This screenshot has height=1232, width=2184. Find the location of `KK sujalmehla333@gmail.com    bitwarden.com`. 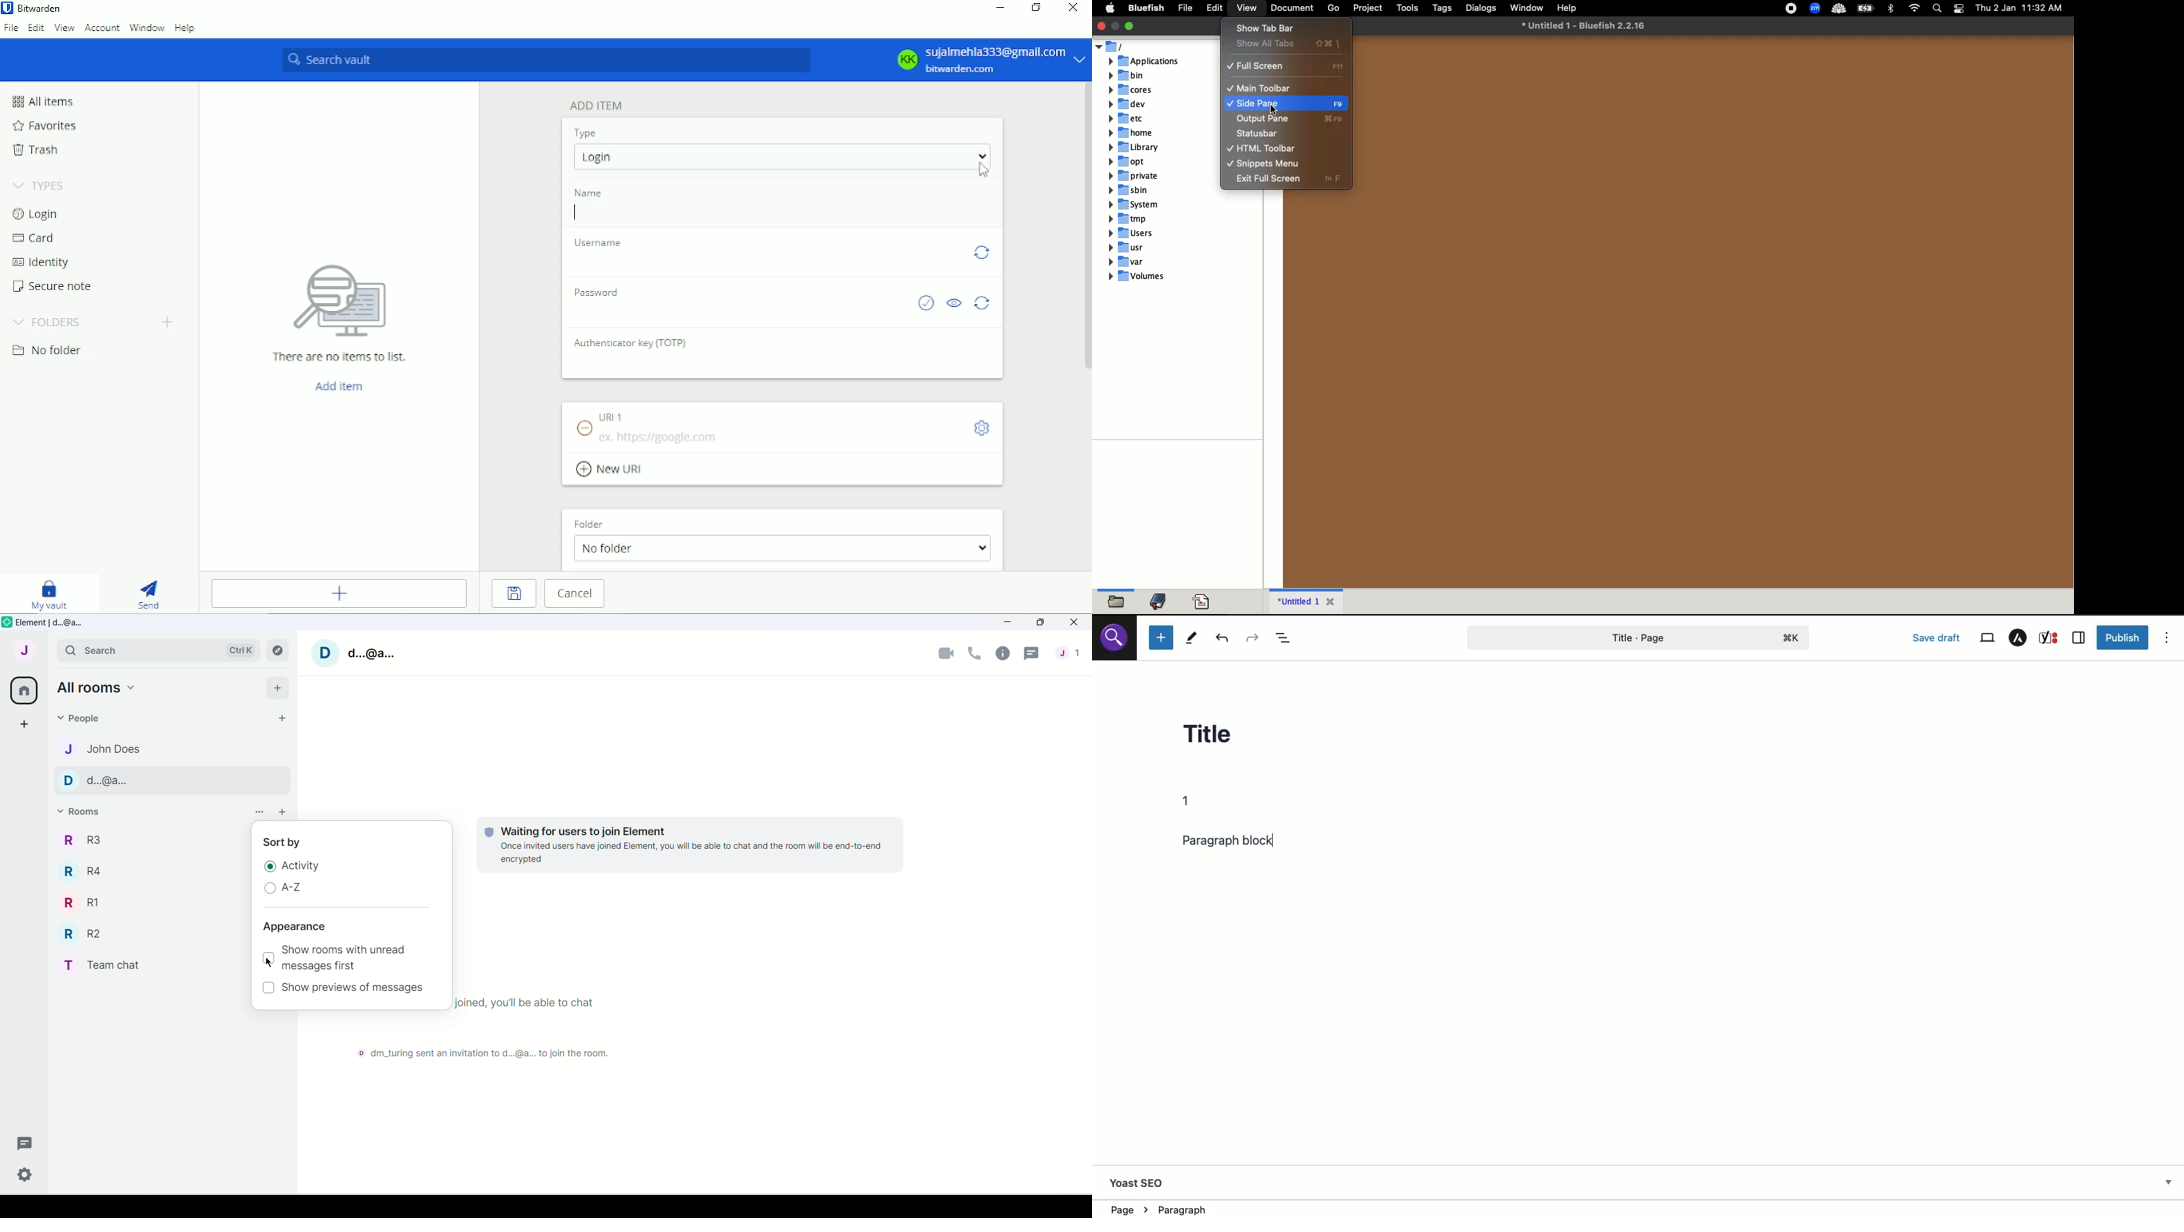

KK sujalmehla333@gmail.com    bitwarden.com is located at coordinates (989, 60).